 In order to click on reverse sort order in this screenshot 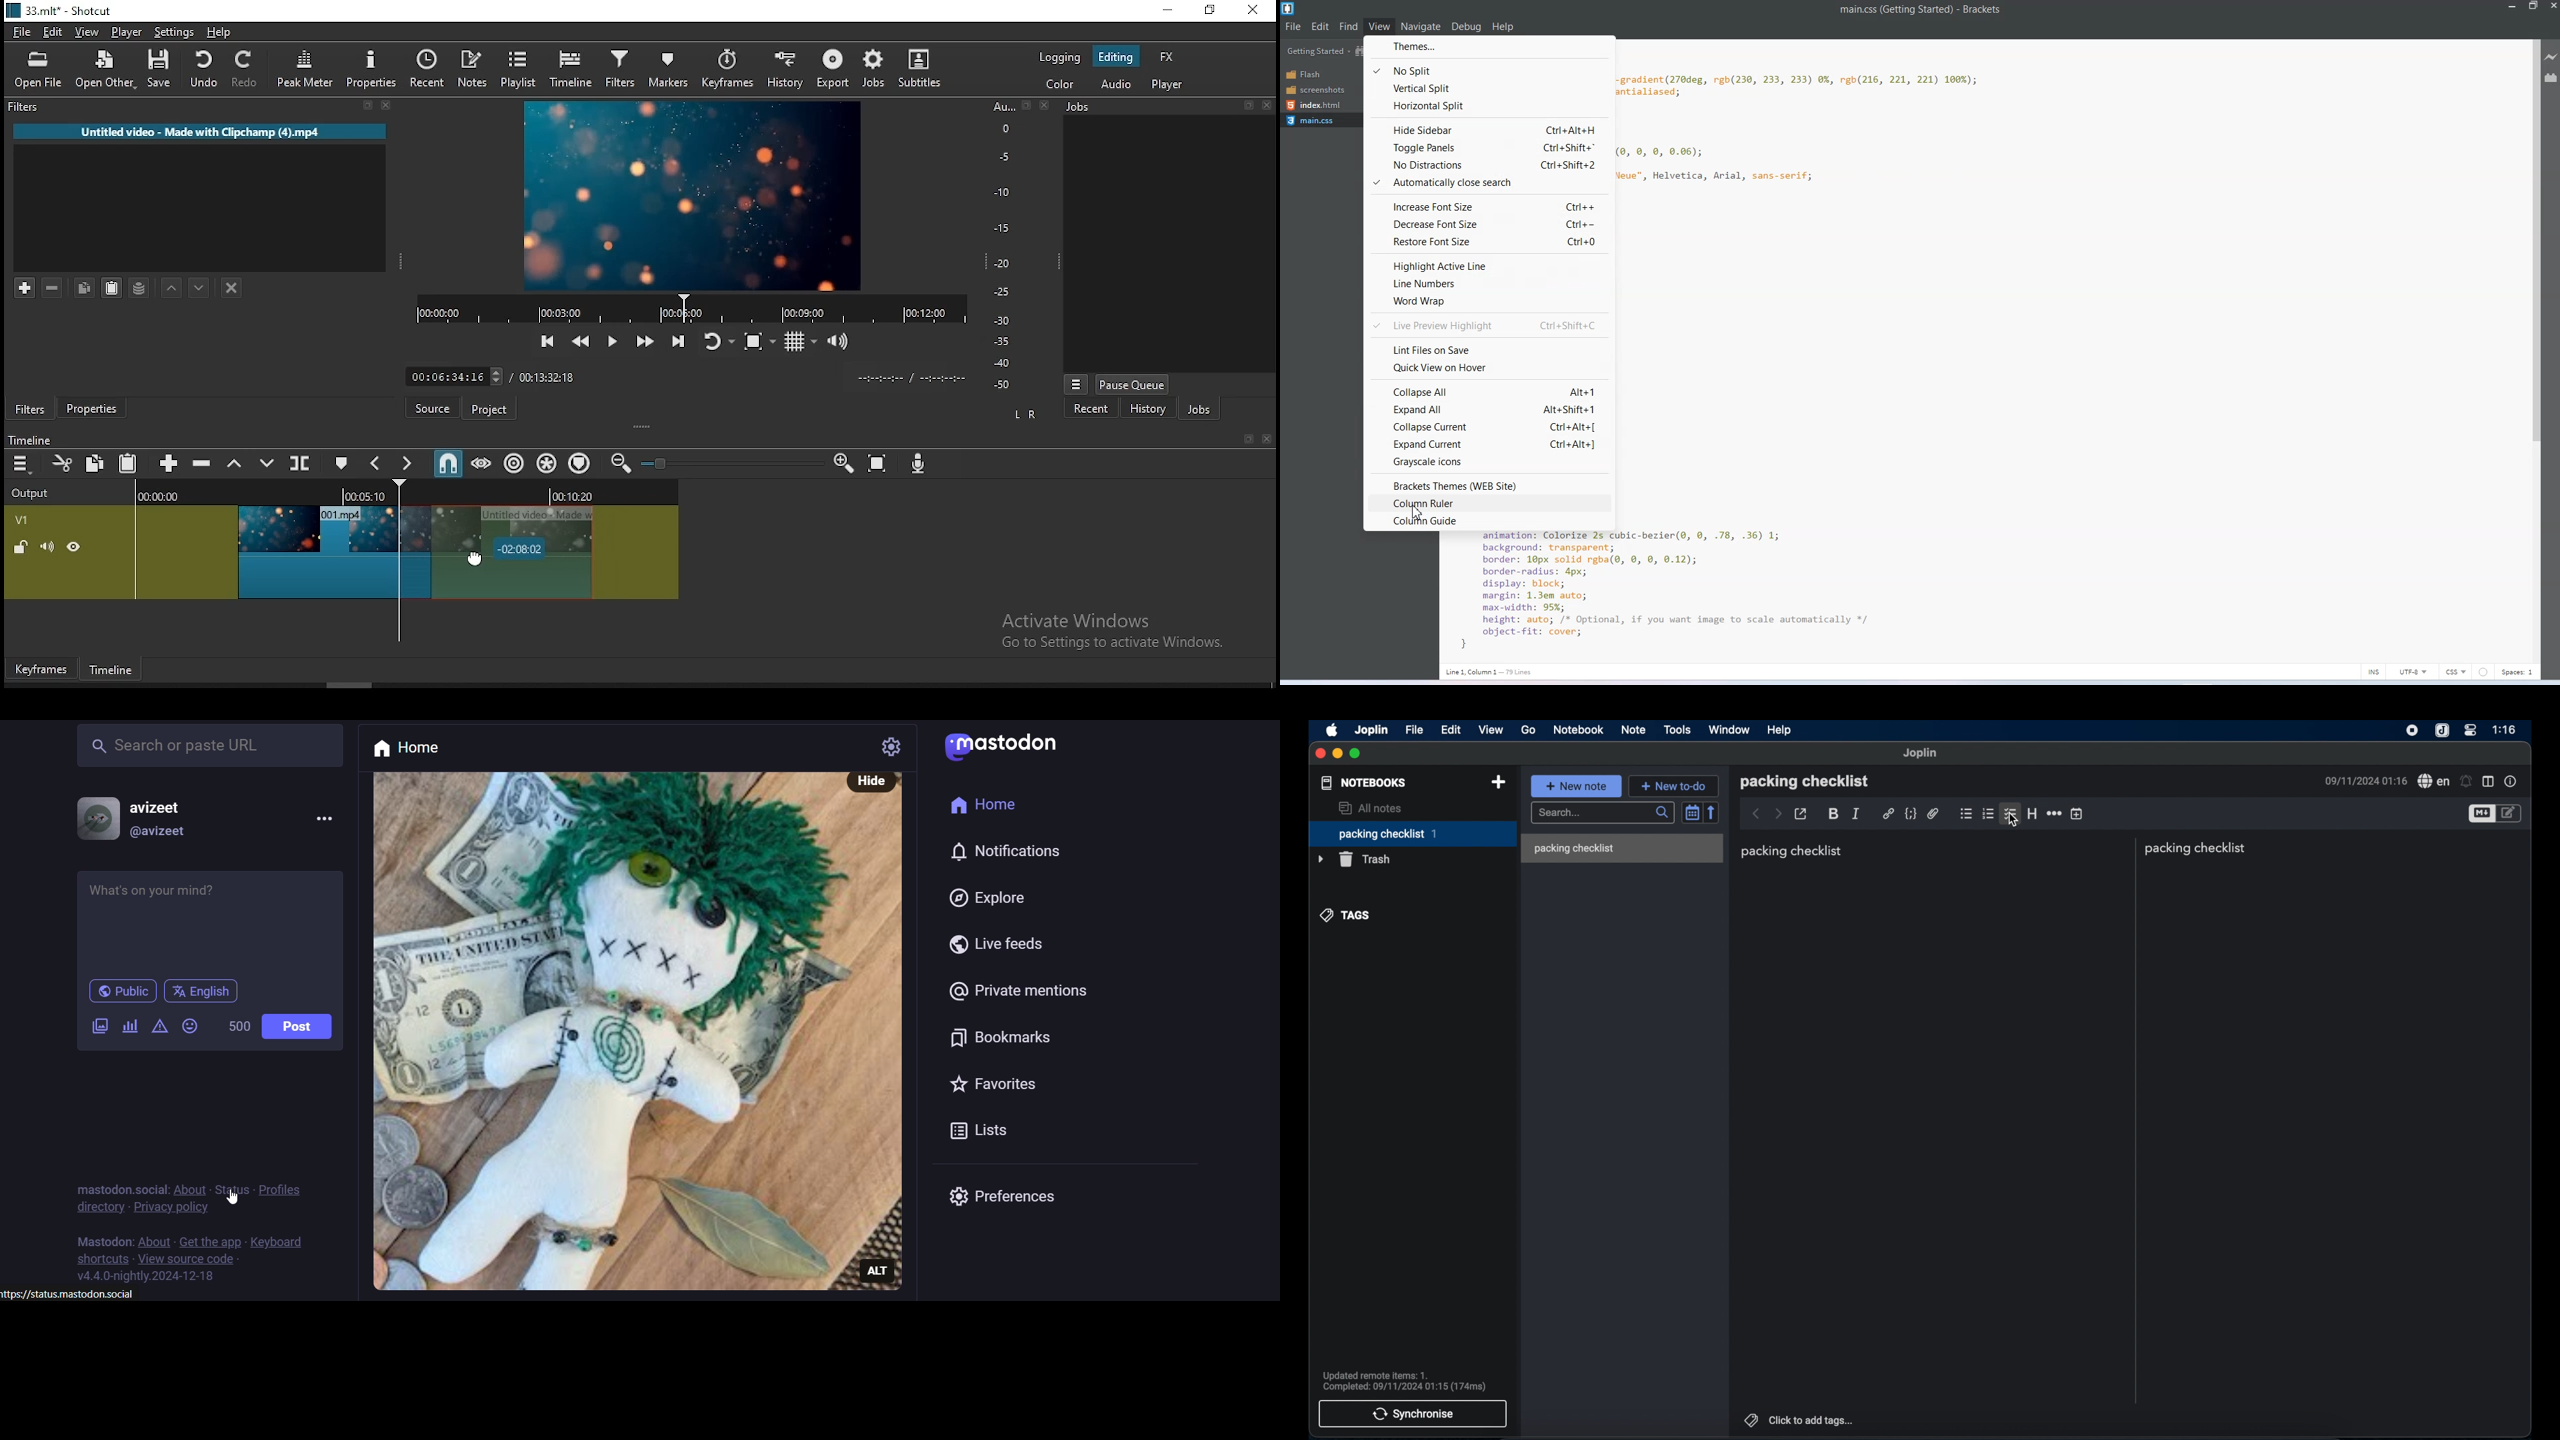, I will do `click(1712, 812)`.